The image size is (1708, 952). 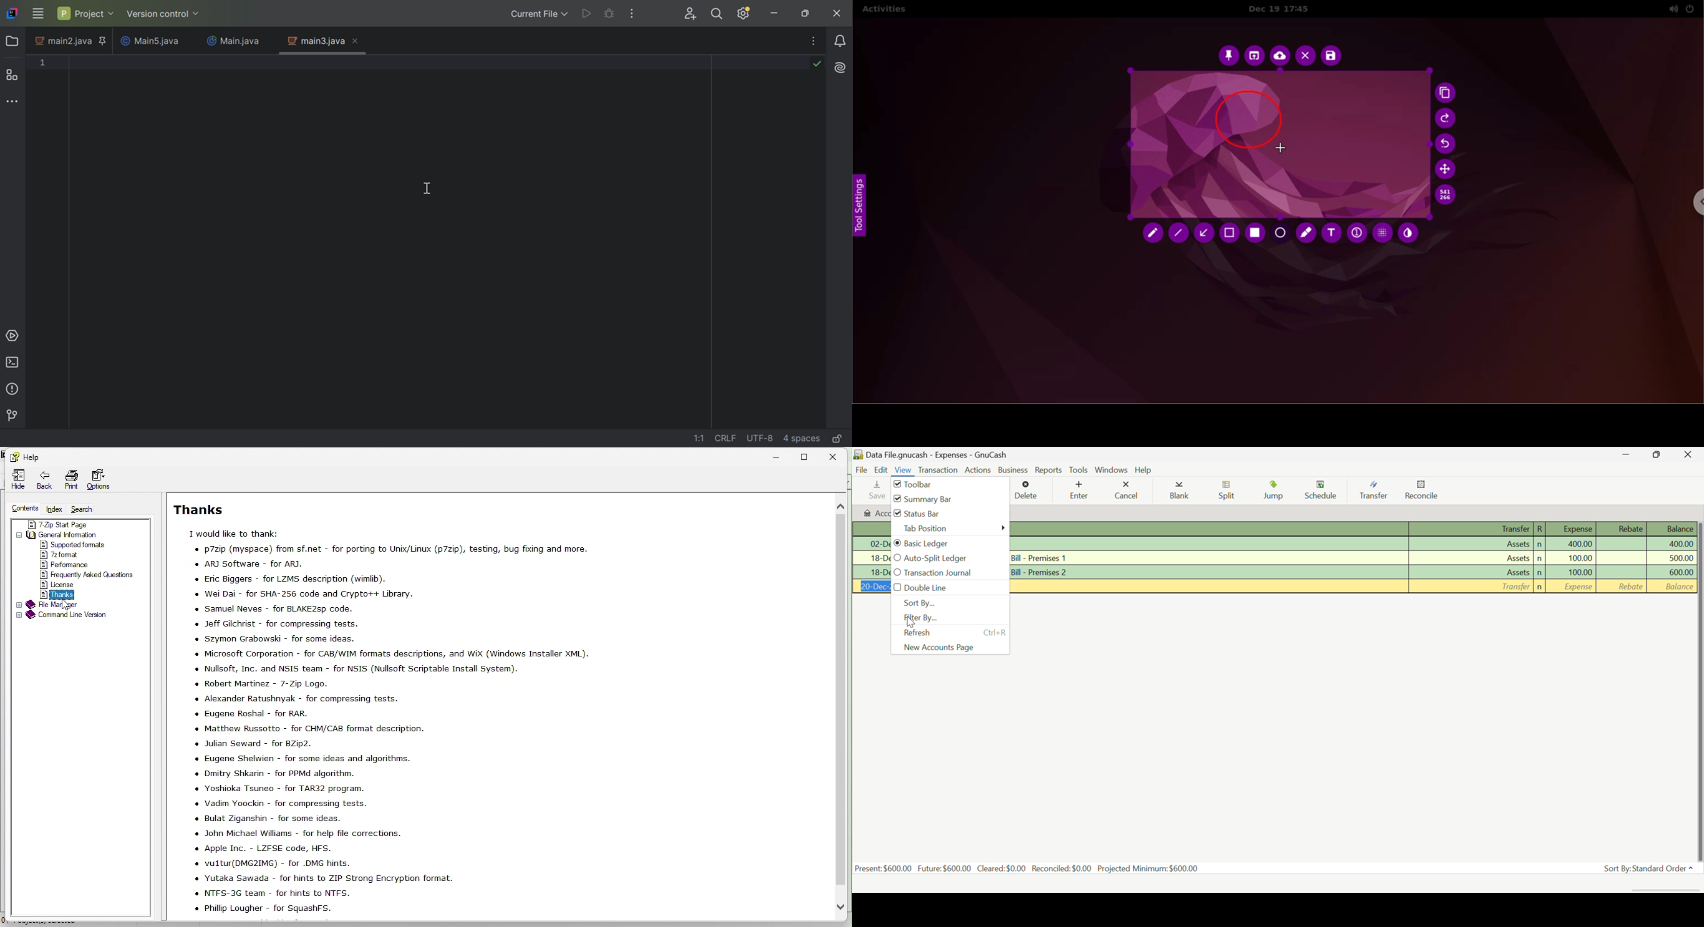 I want to click on Summary Bar, so click(x=950, y=499).